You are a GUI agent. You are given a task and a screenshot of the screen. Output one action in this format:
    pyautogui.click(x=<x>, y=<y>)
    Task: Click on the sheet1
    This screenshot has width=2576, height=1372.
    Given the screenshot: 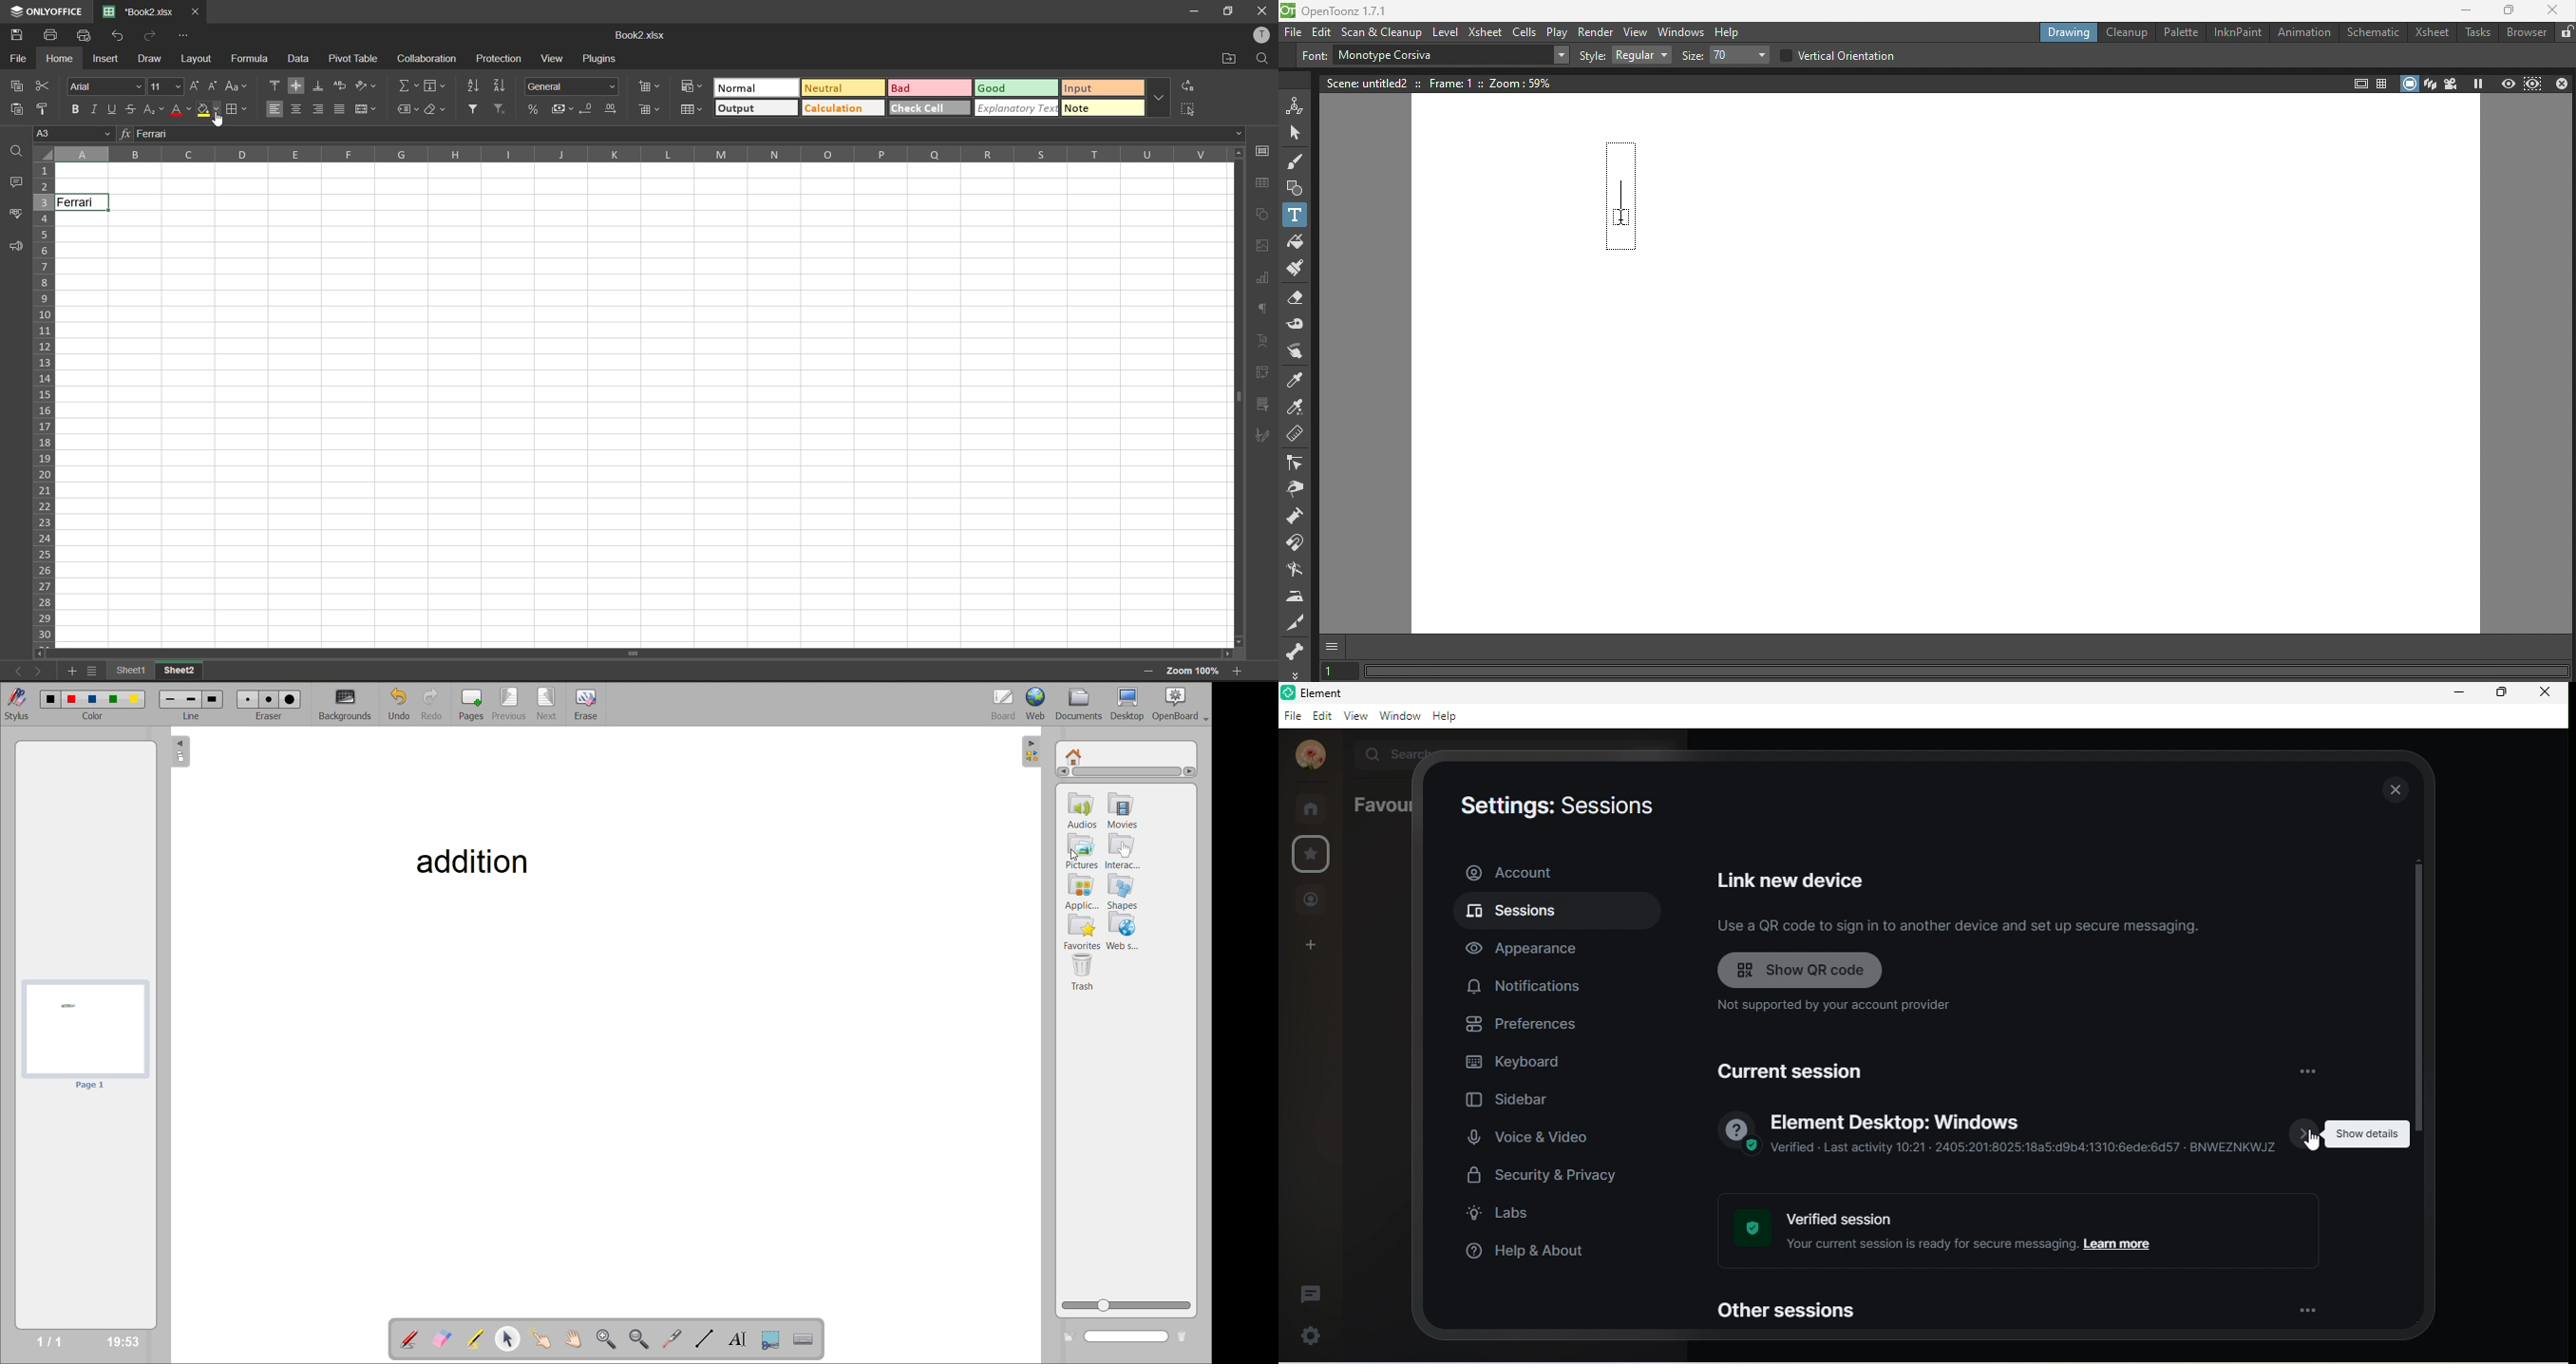 What is the action you would take?
    pyautogui.click(x=133, y=670)
    